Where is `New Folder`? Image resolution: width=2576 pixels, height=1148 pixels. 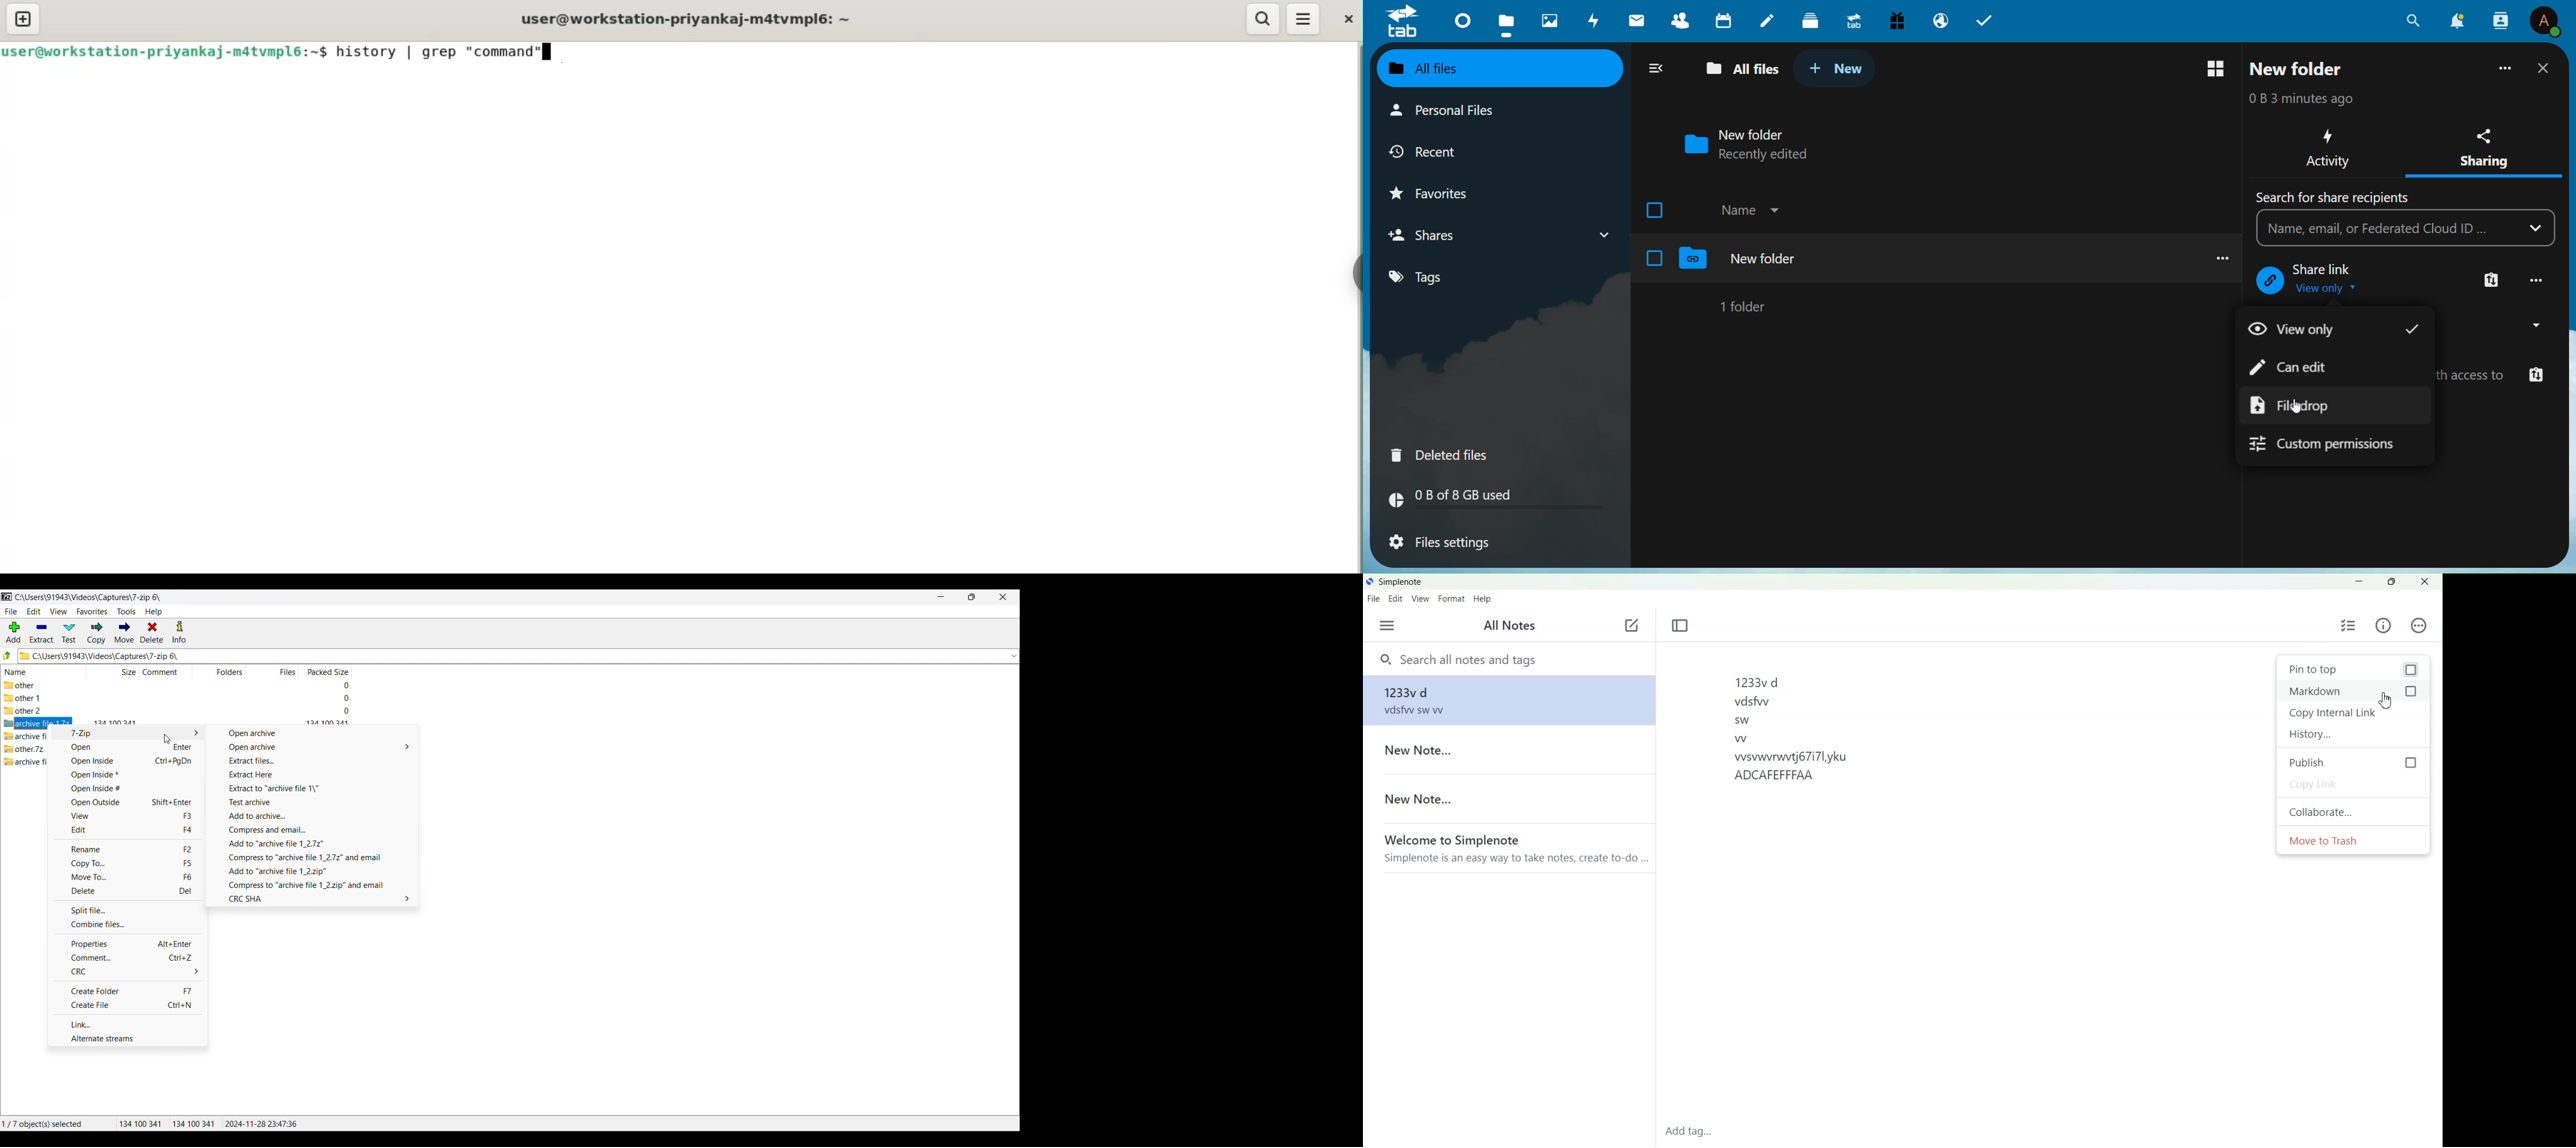
New Folder is located at coordinates (1764, 258).